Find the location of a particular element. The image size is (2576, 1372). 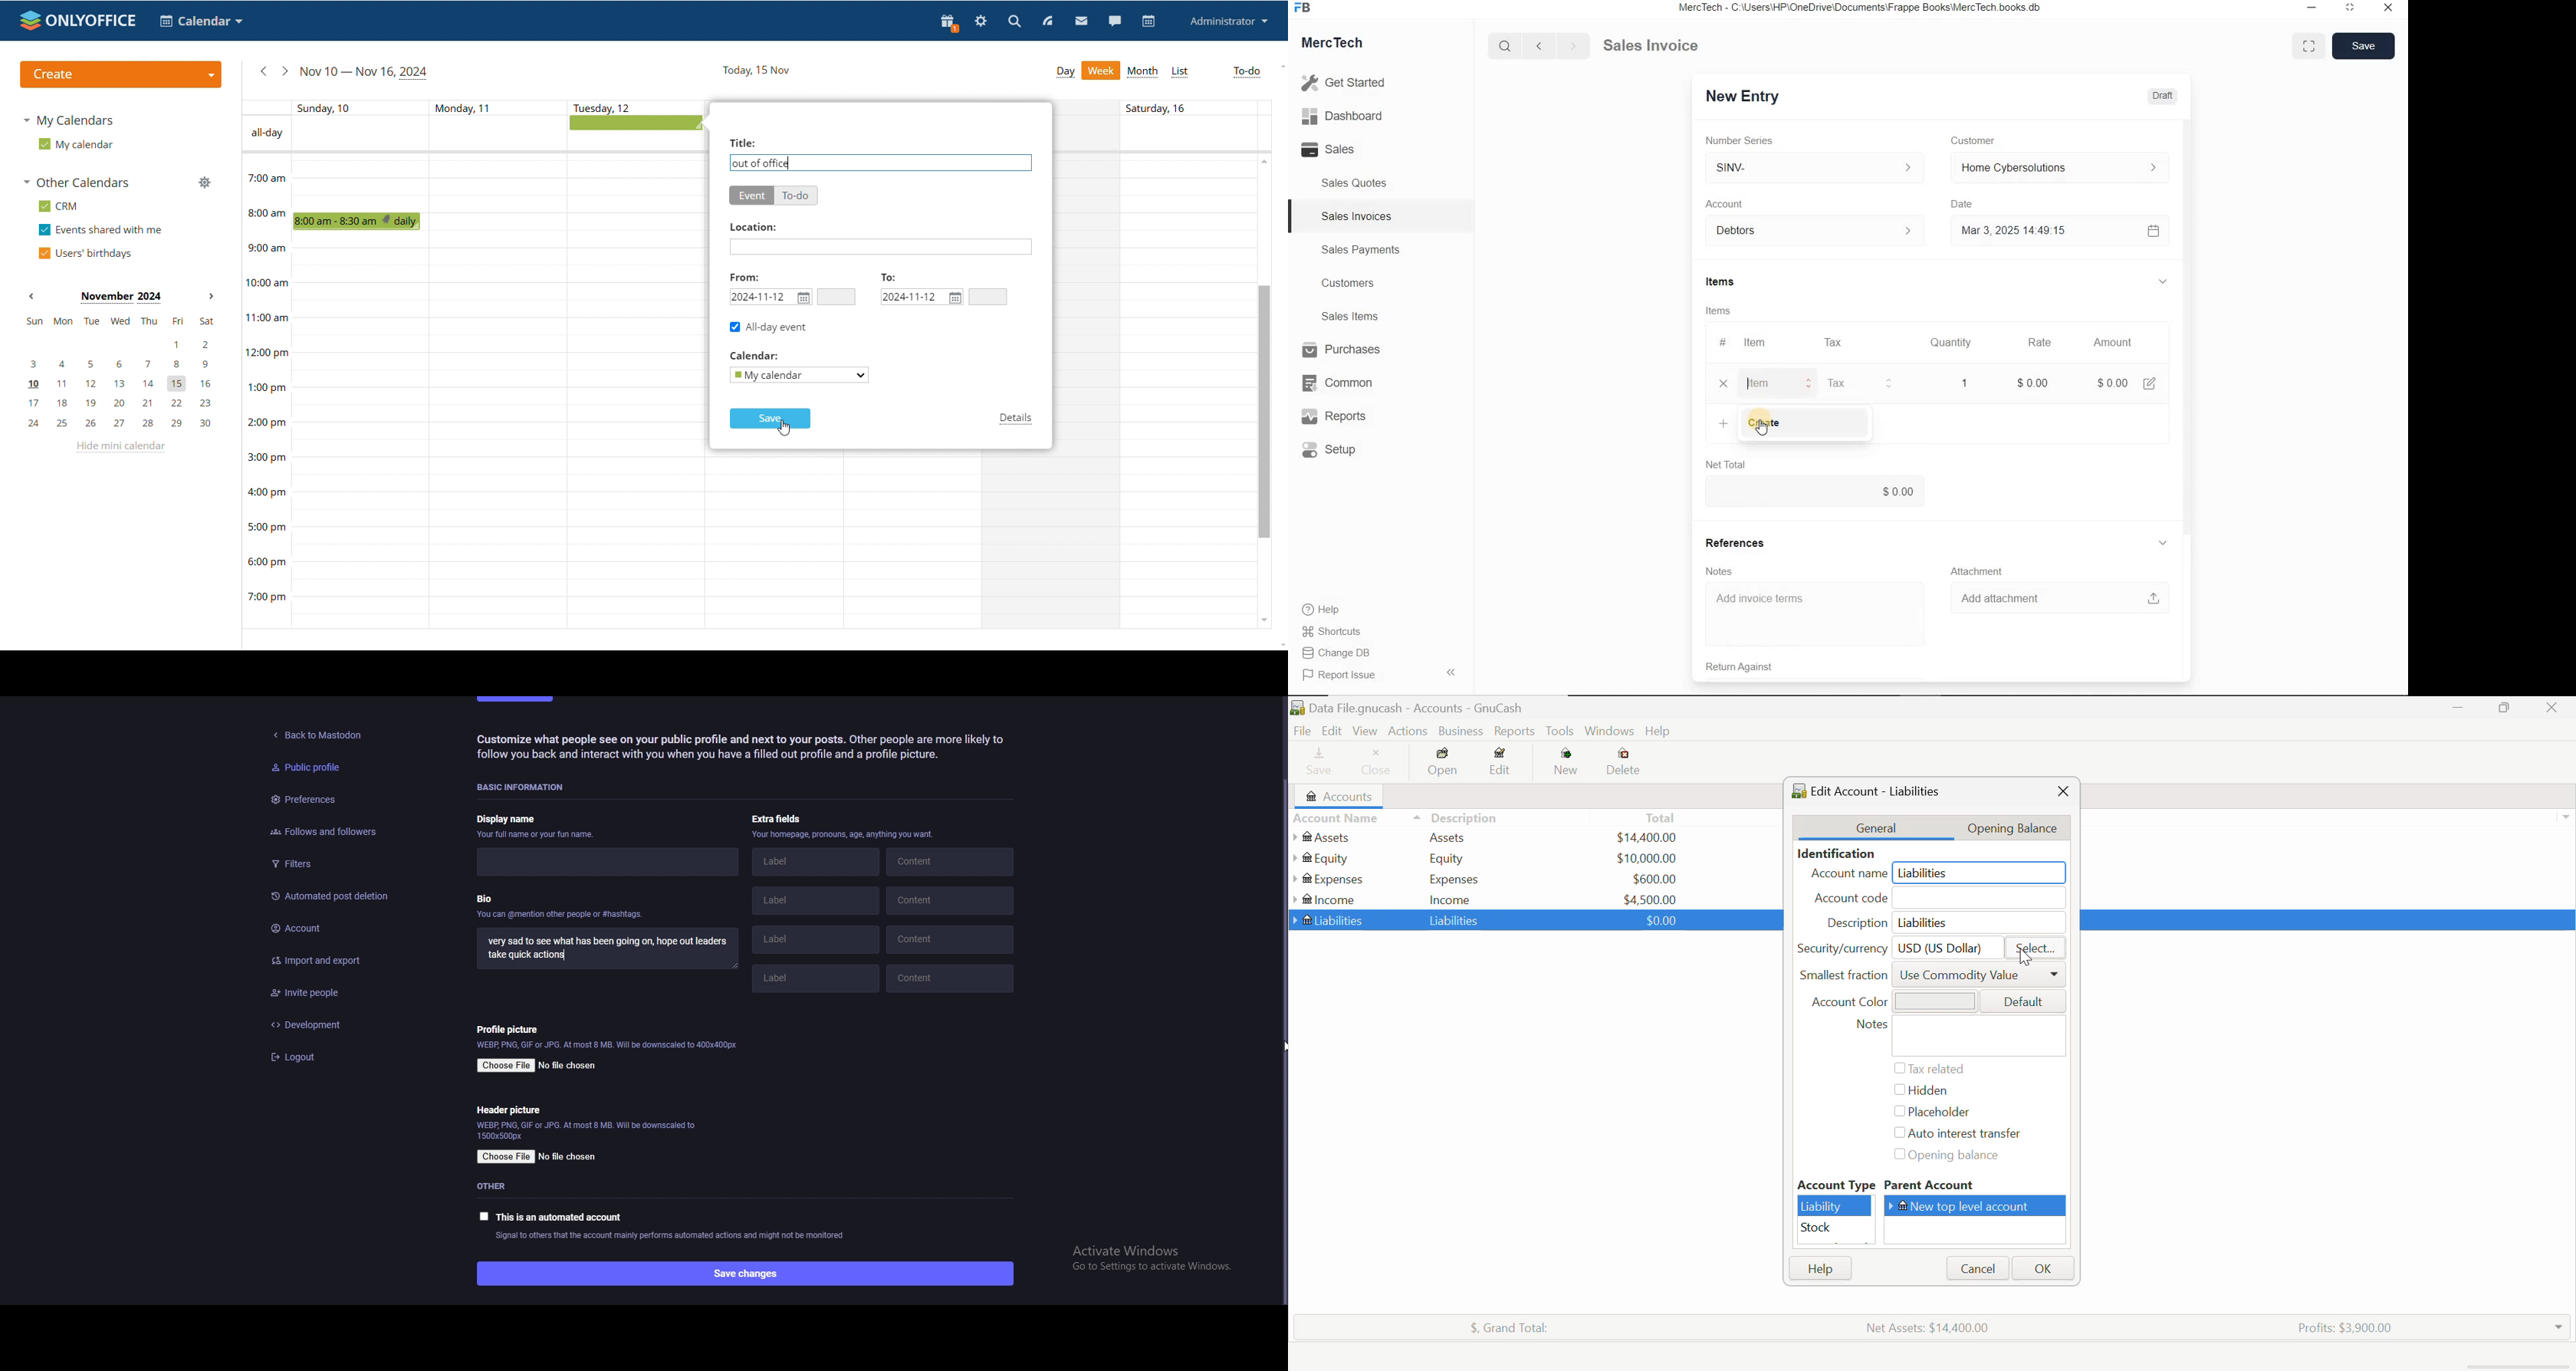

resize input box is located at coordinates (737, 967).